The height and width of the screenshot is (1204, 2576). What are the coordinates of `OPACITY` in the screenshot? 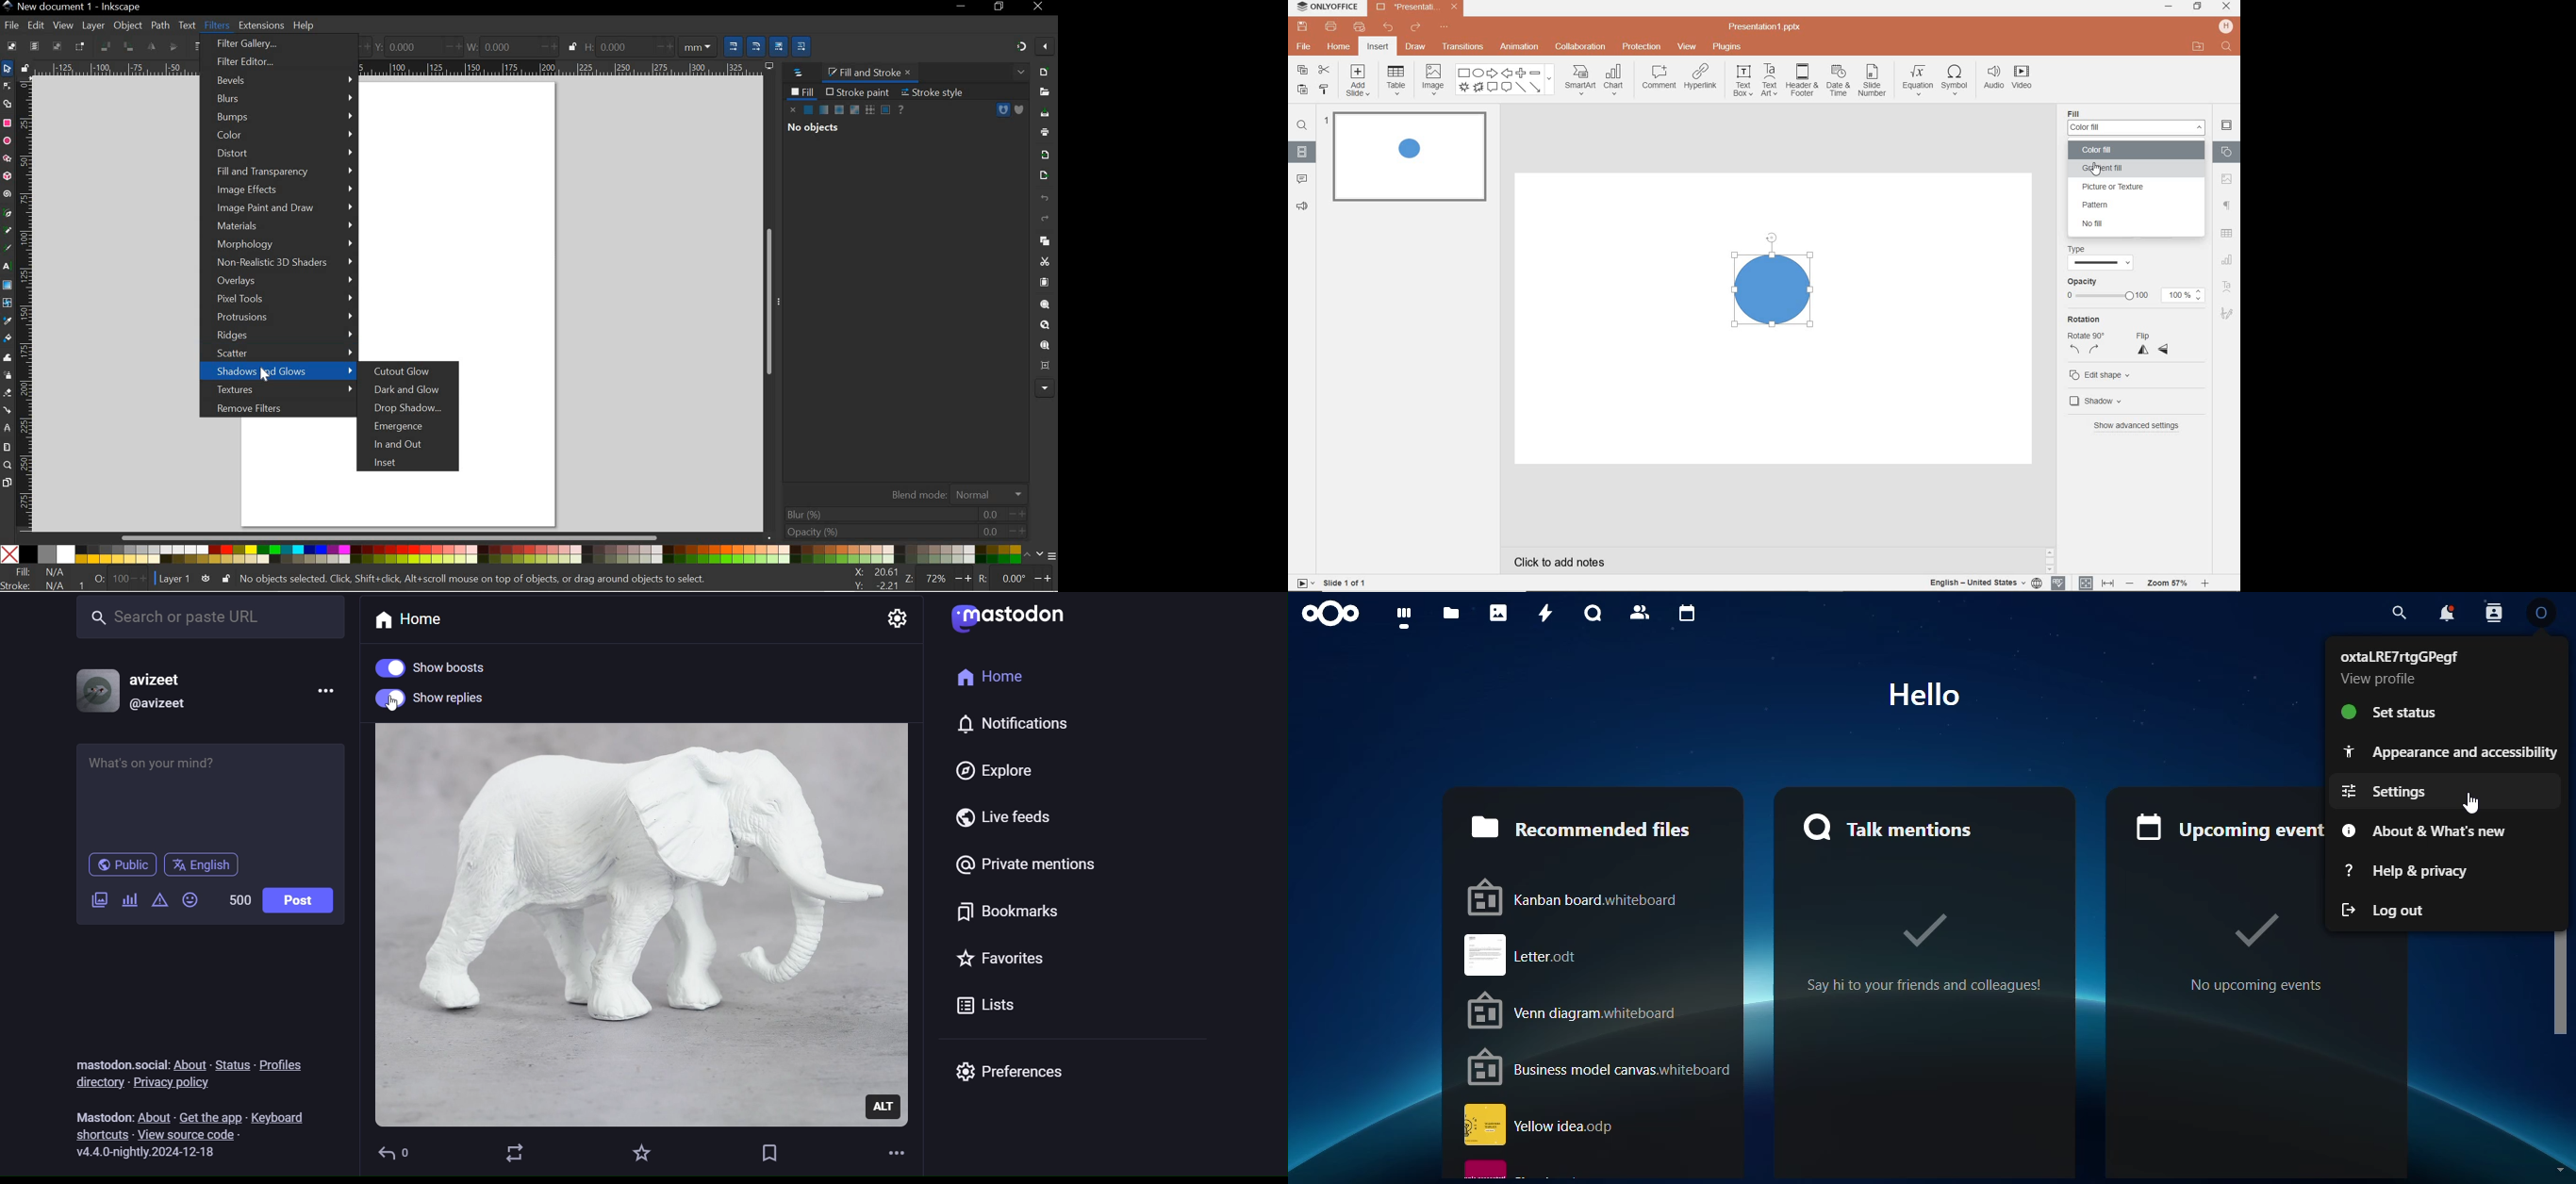 It's located at (902, 531).